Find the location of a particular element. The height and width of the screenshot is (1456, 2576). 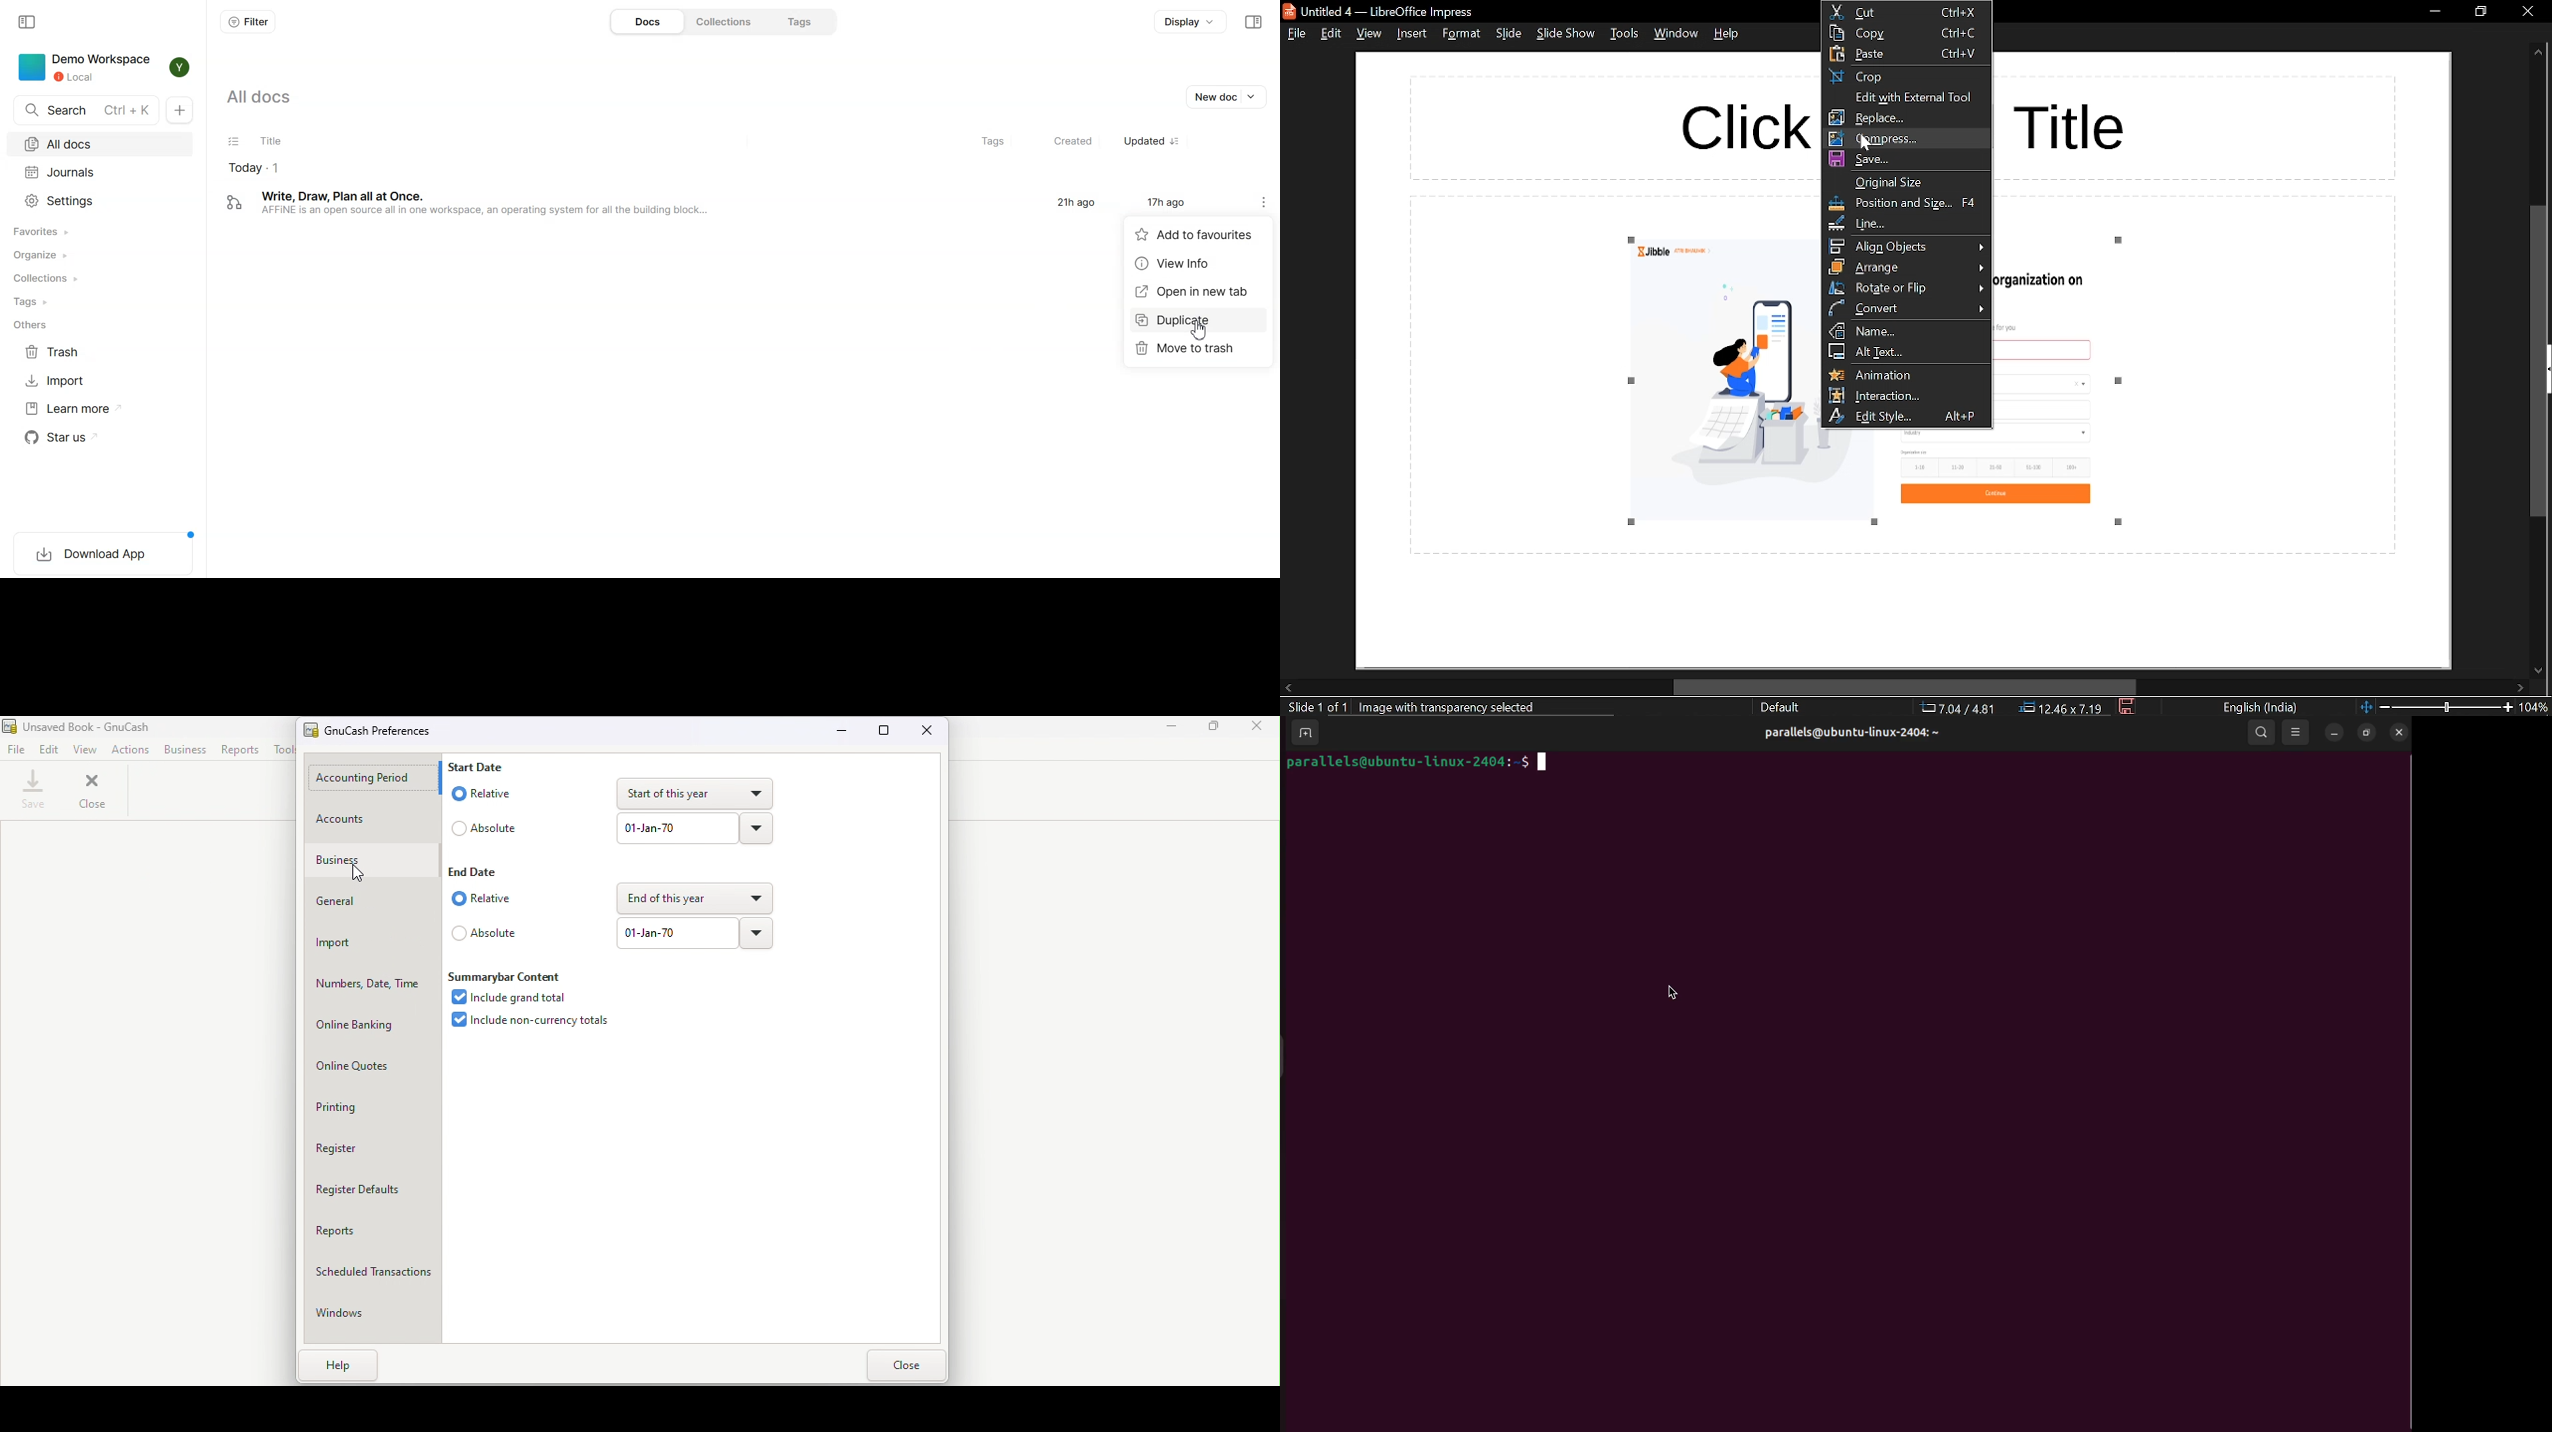

interaction is located at coordinates (1906, 397).